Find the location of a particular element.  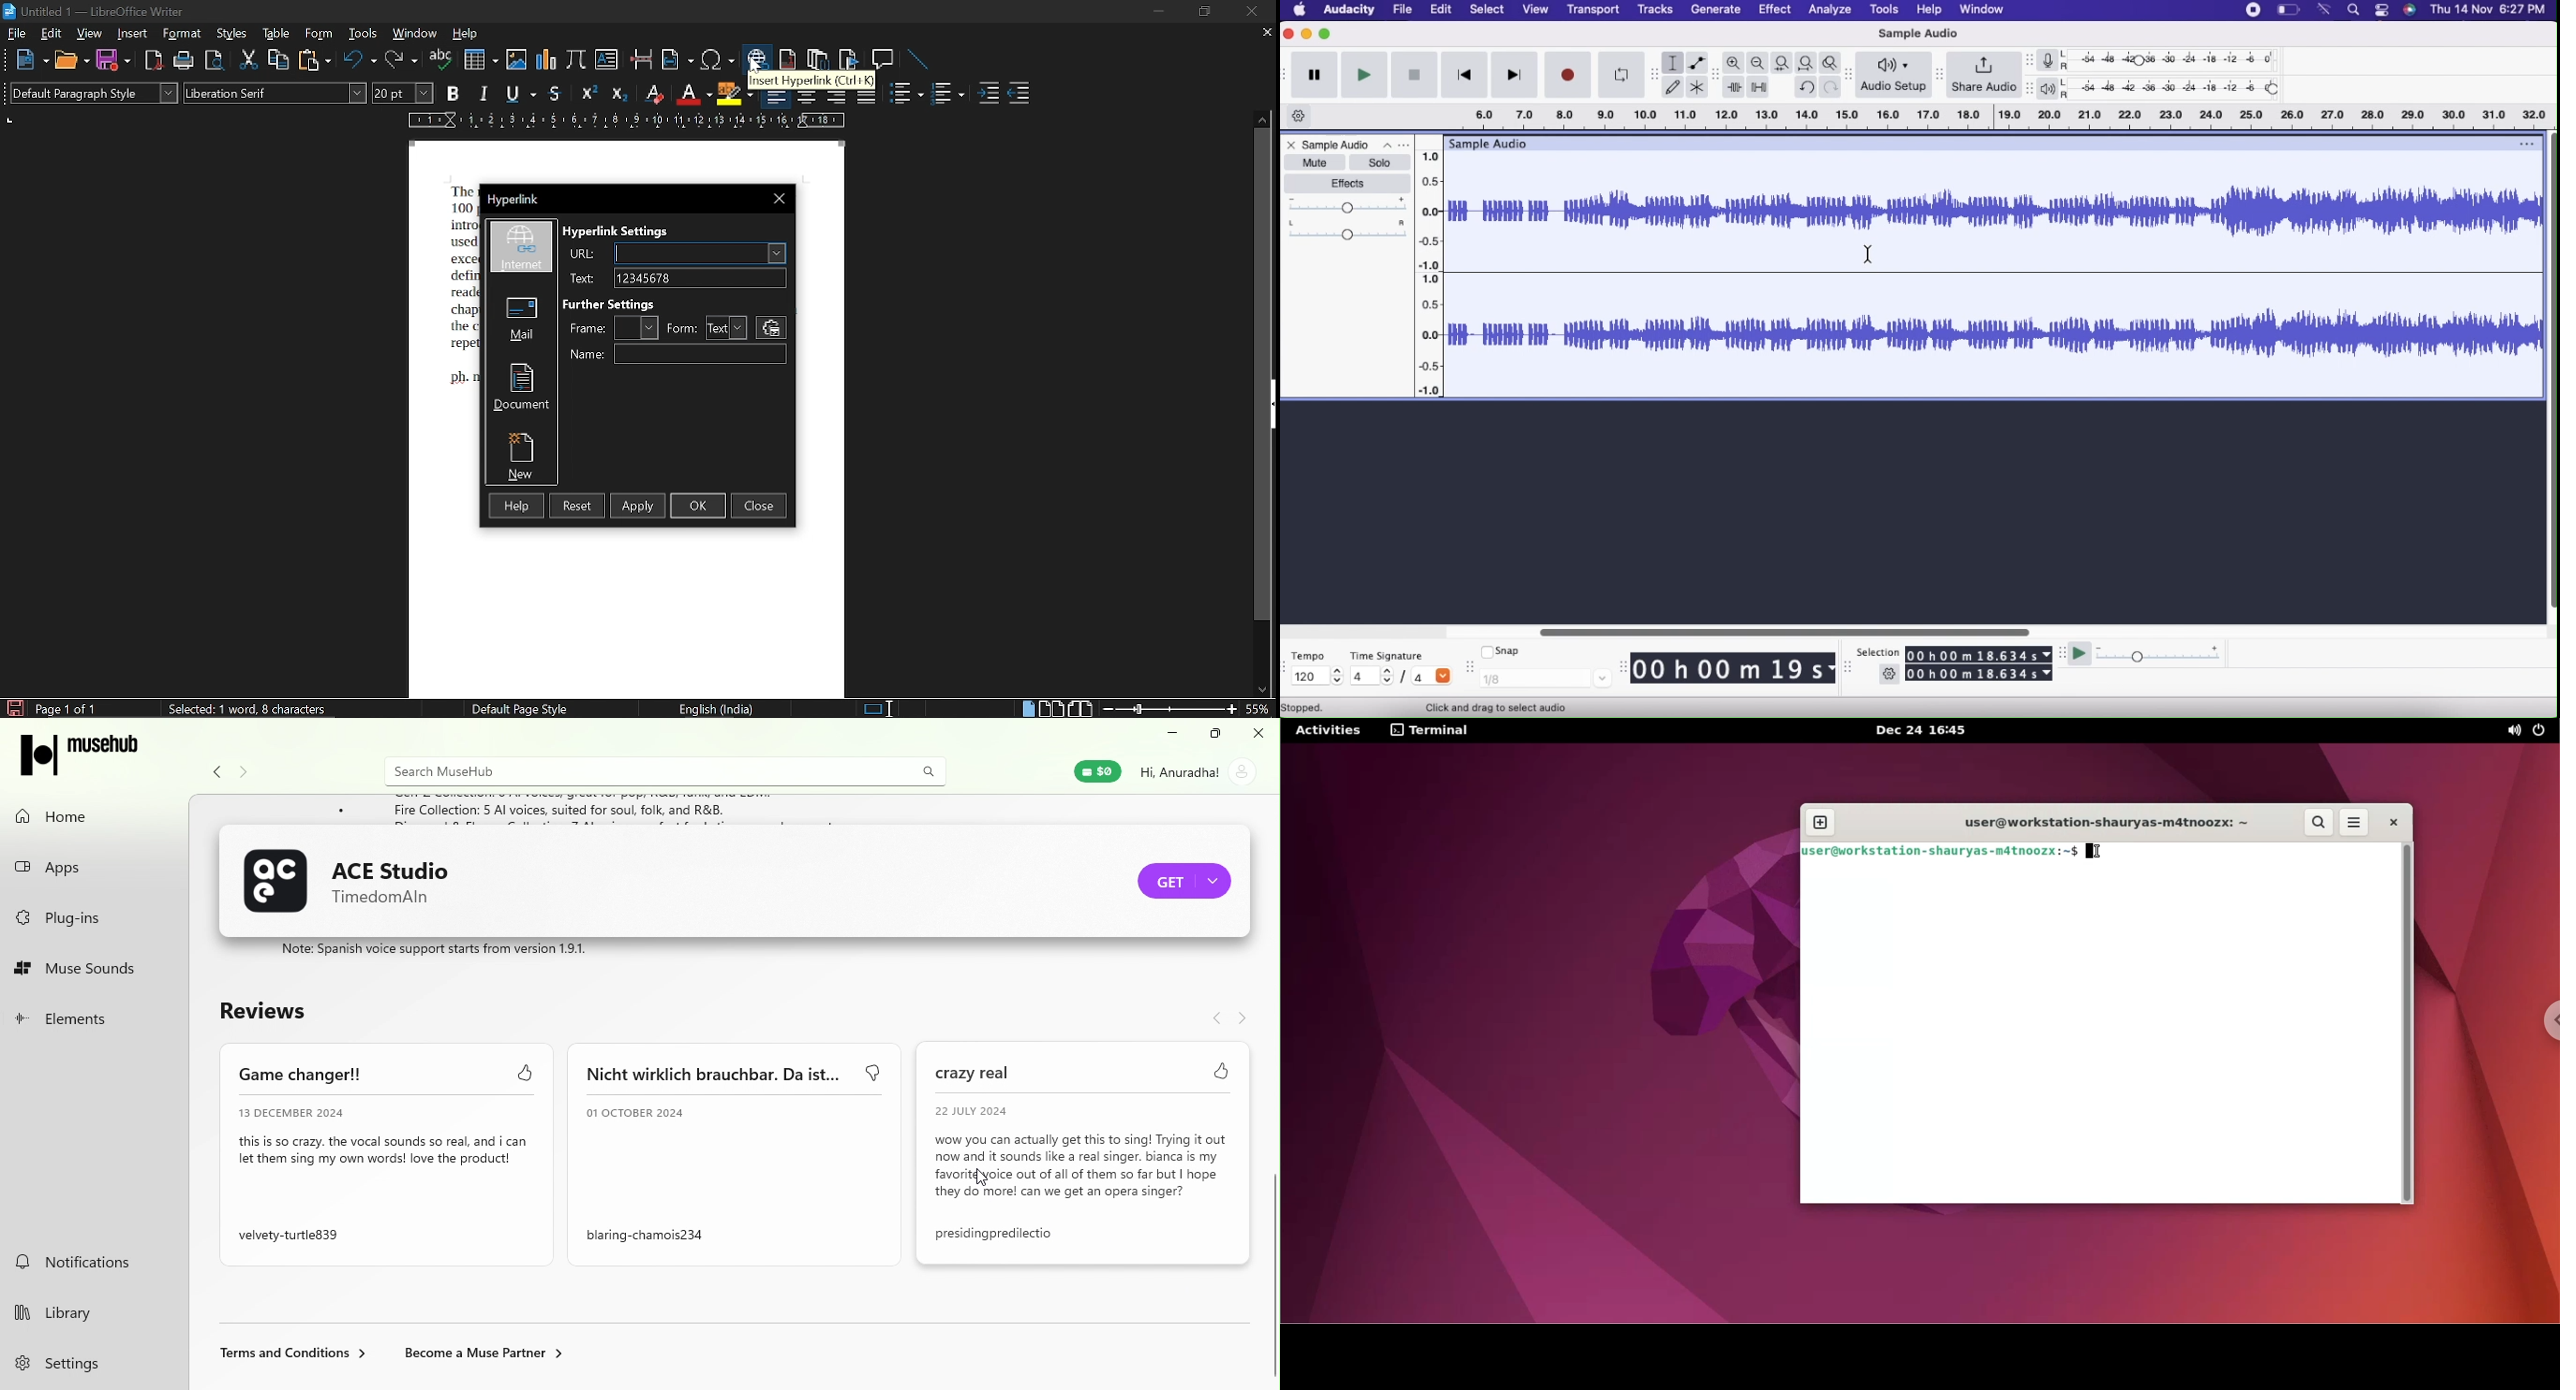

move up is located at coordinates (1261, 119).